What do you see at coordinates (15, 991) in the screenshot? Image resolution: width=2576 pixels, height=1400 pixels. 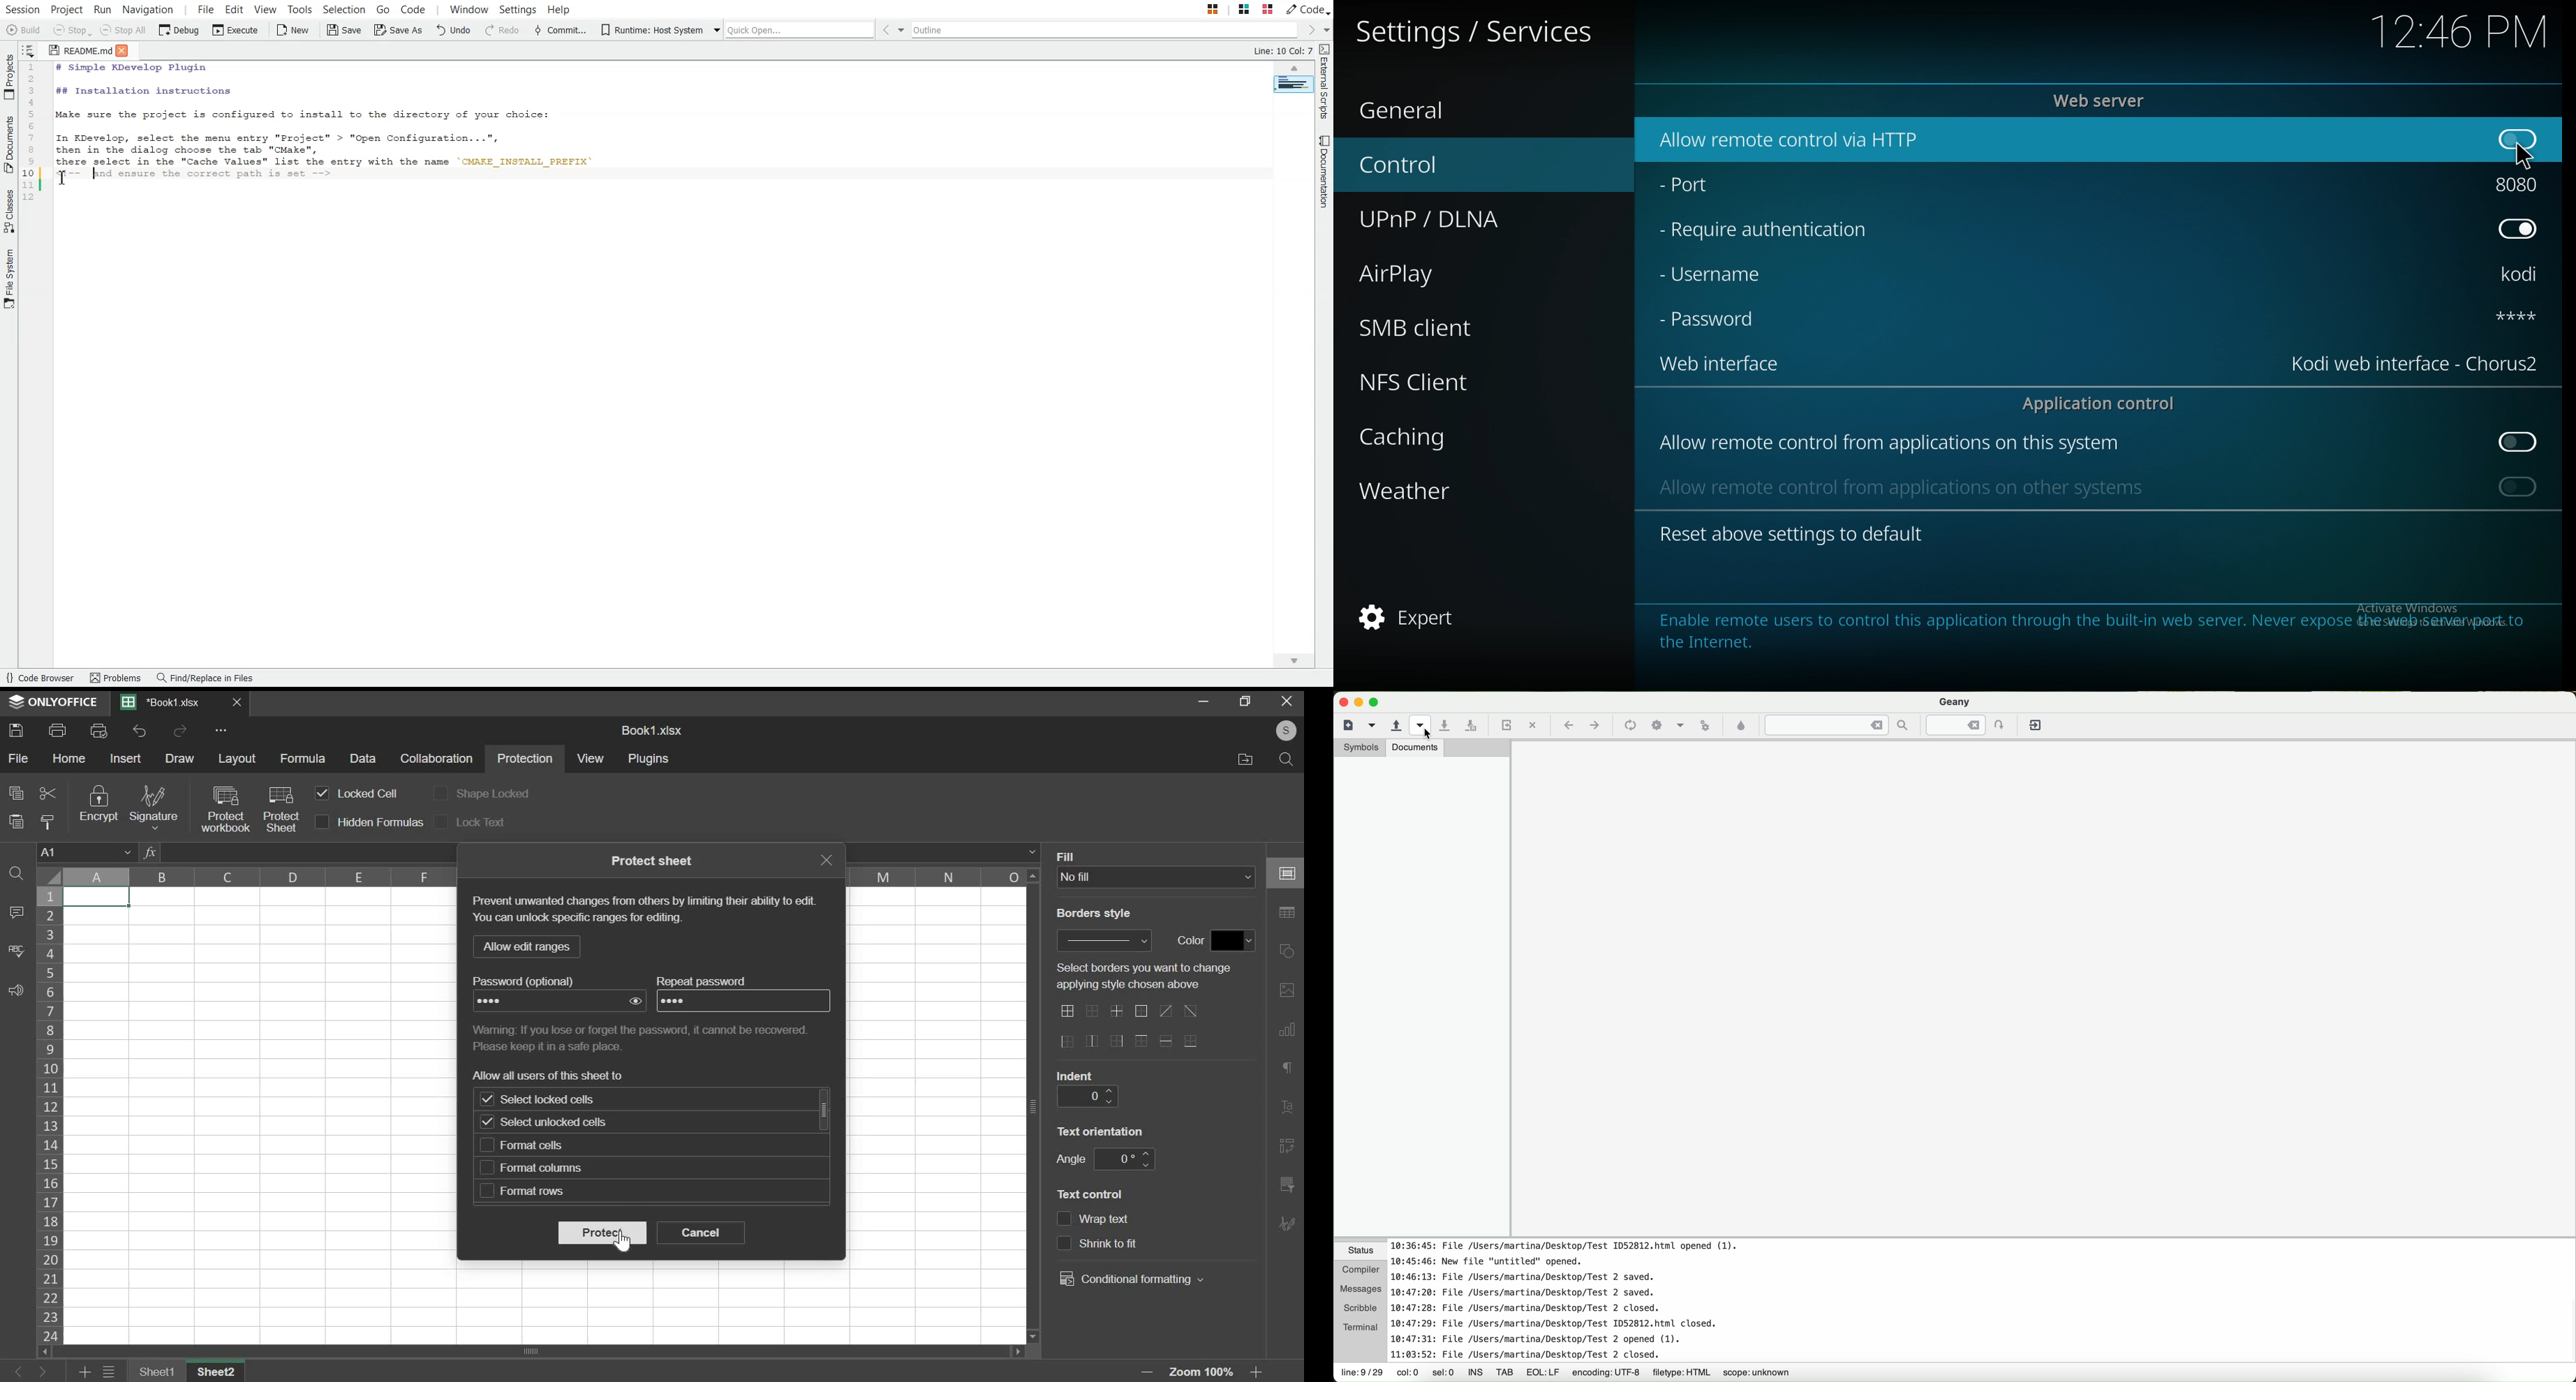 I see `feedback` at bounding box center [15, 991].